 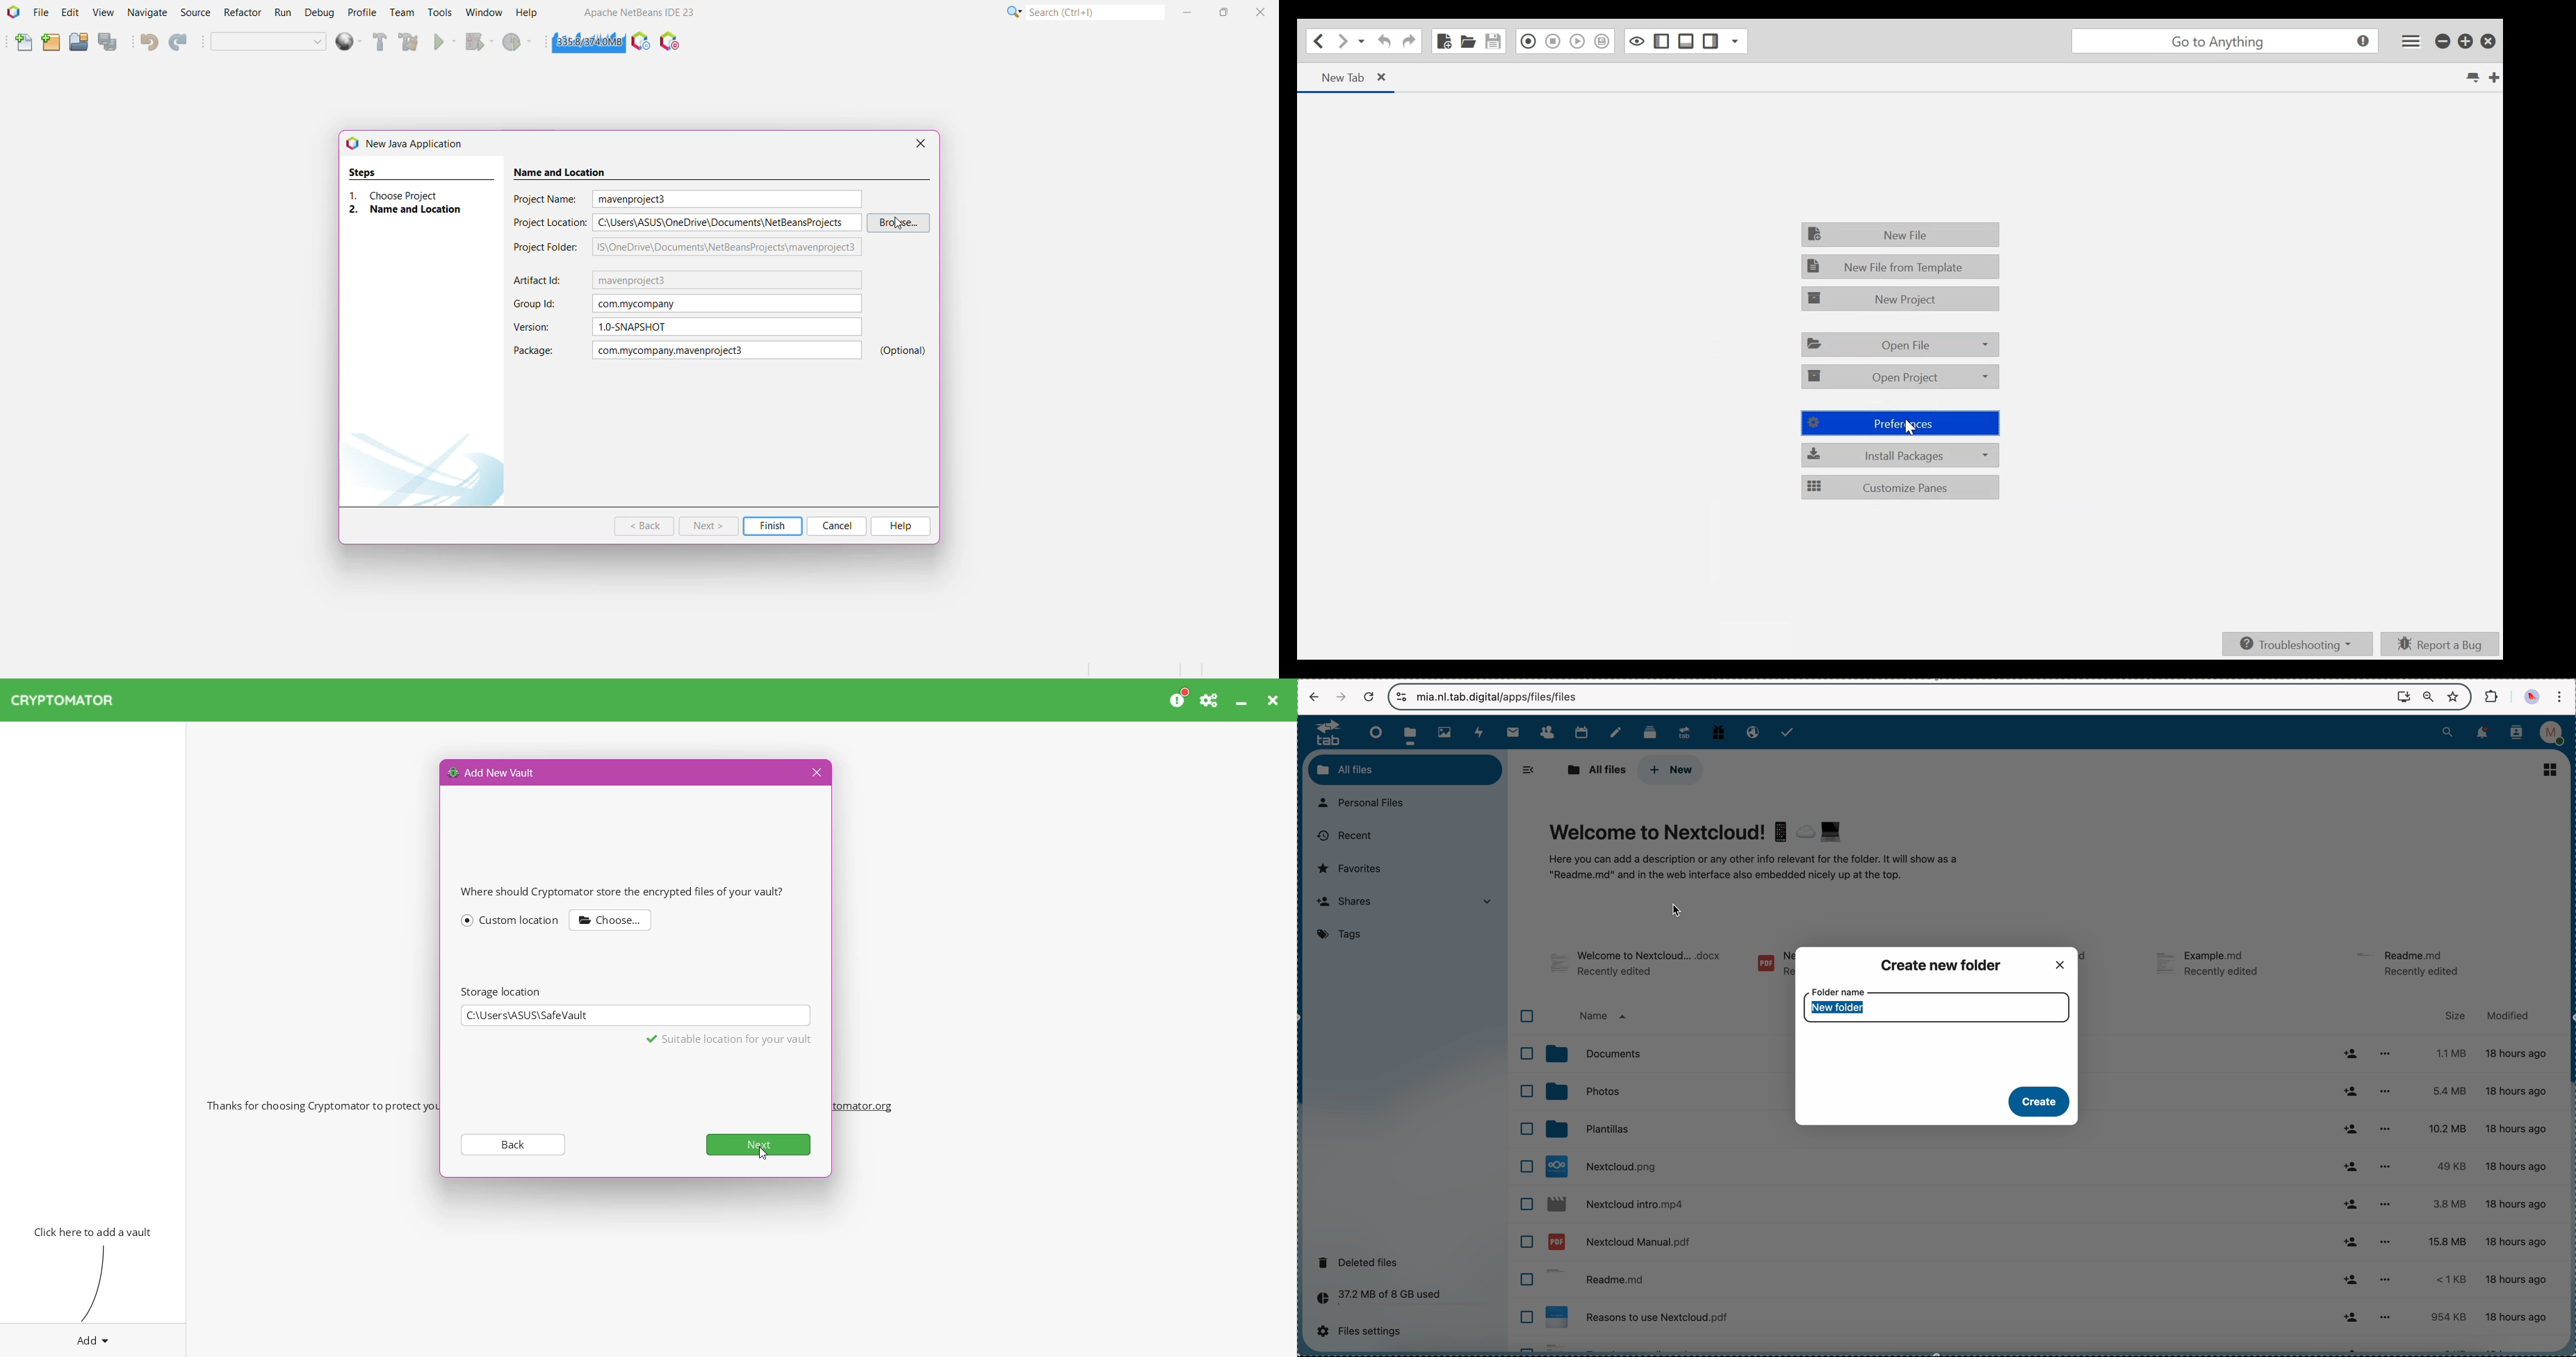 What do you see at coordinates (730, 1040) in the screenshot?
I see `Suitable location for your vault` at bounding box center [730, 1040].